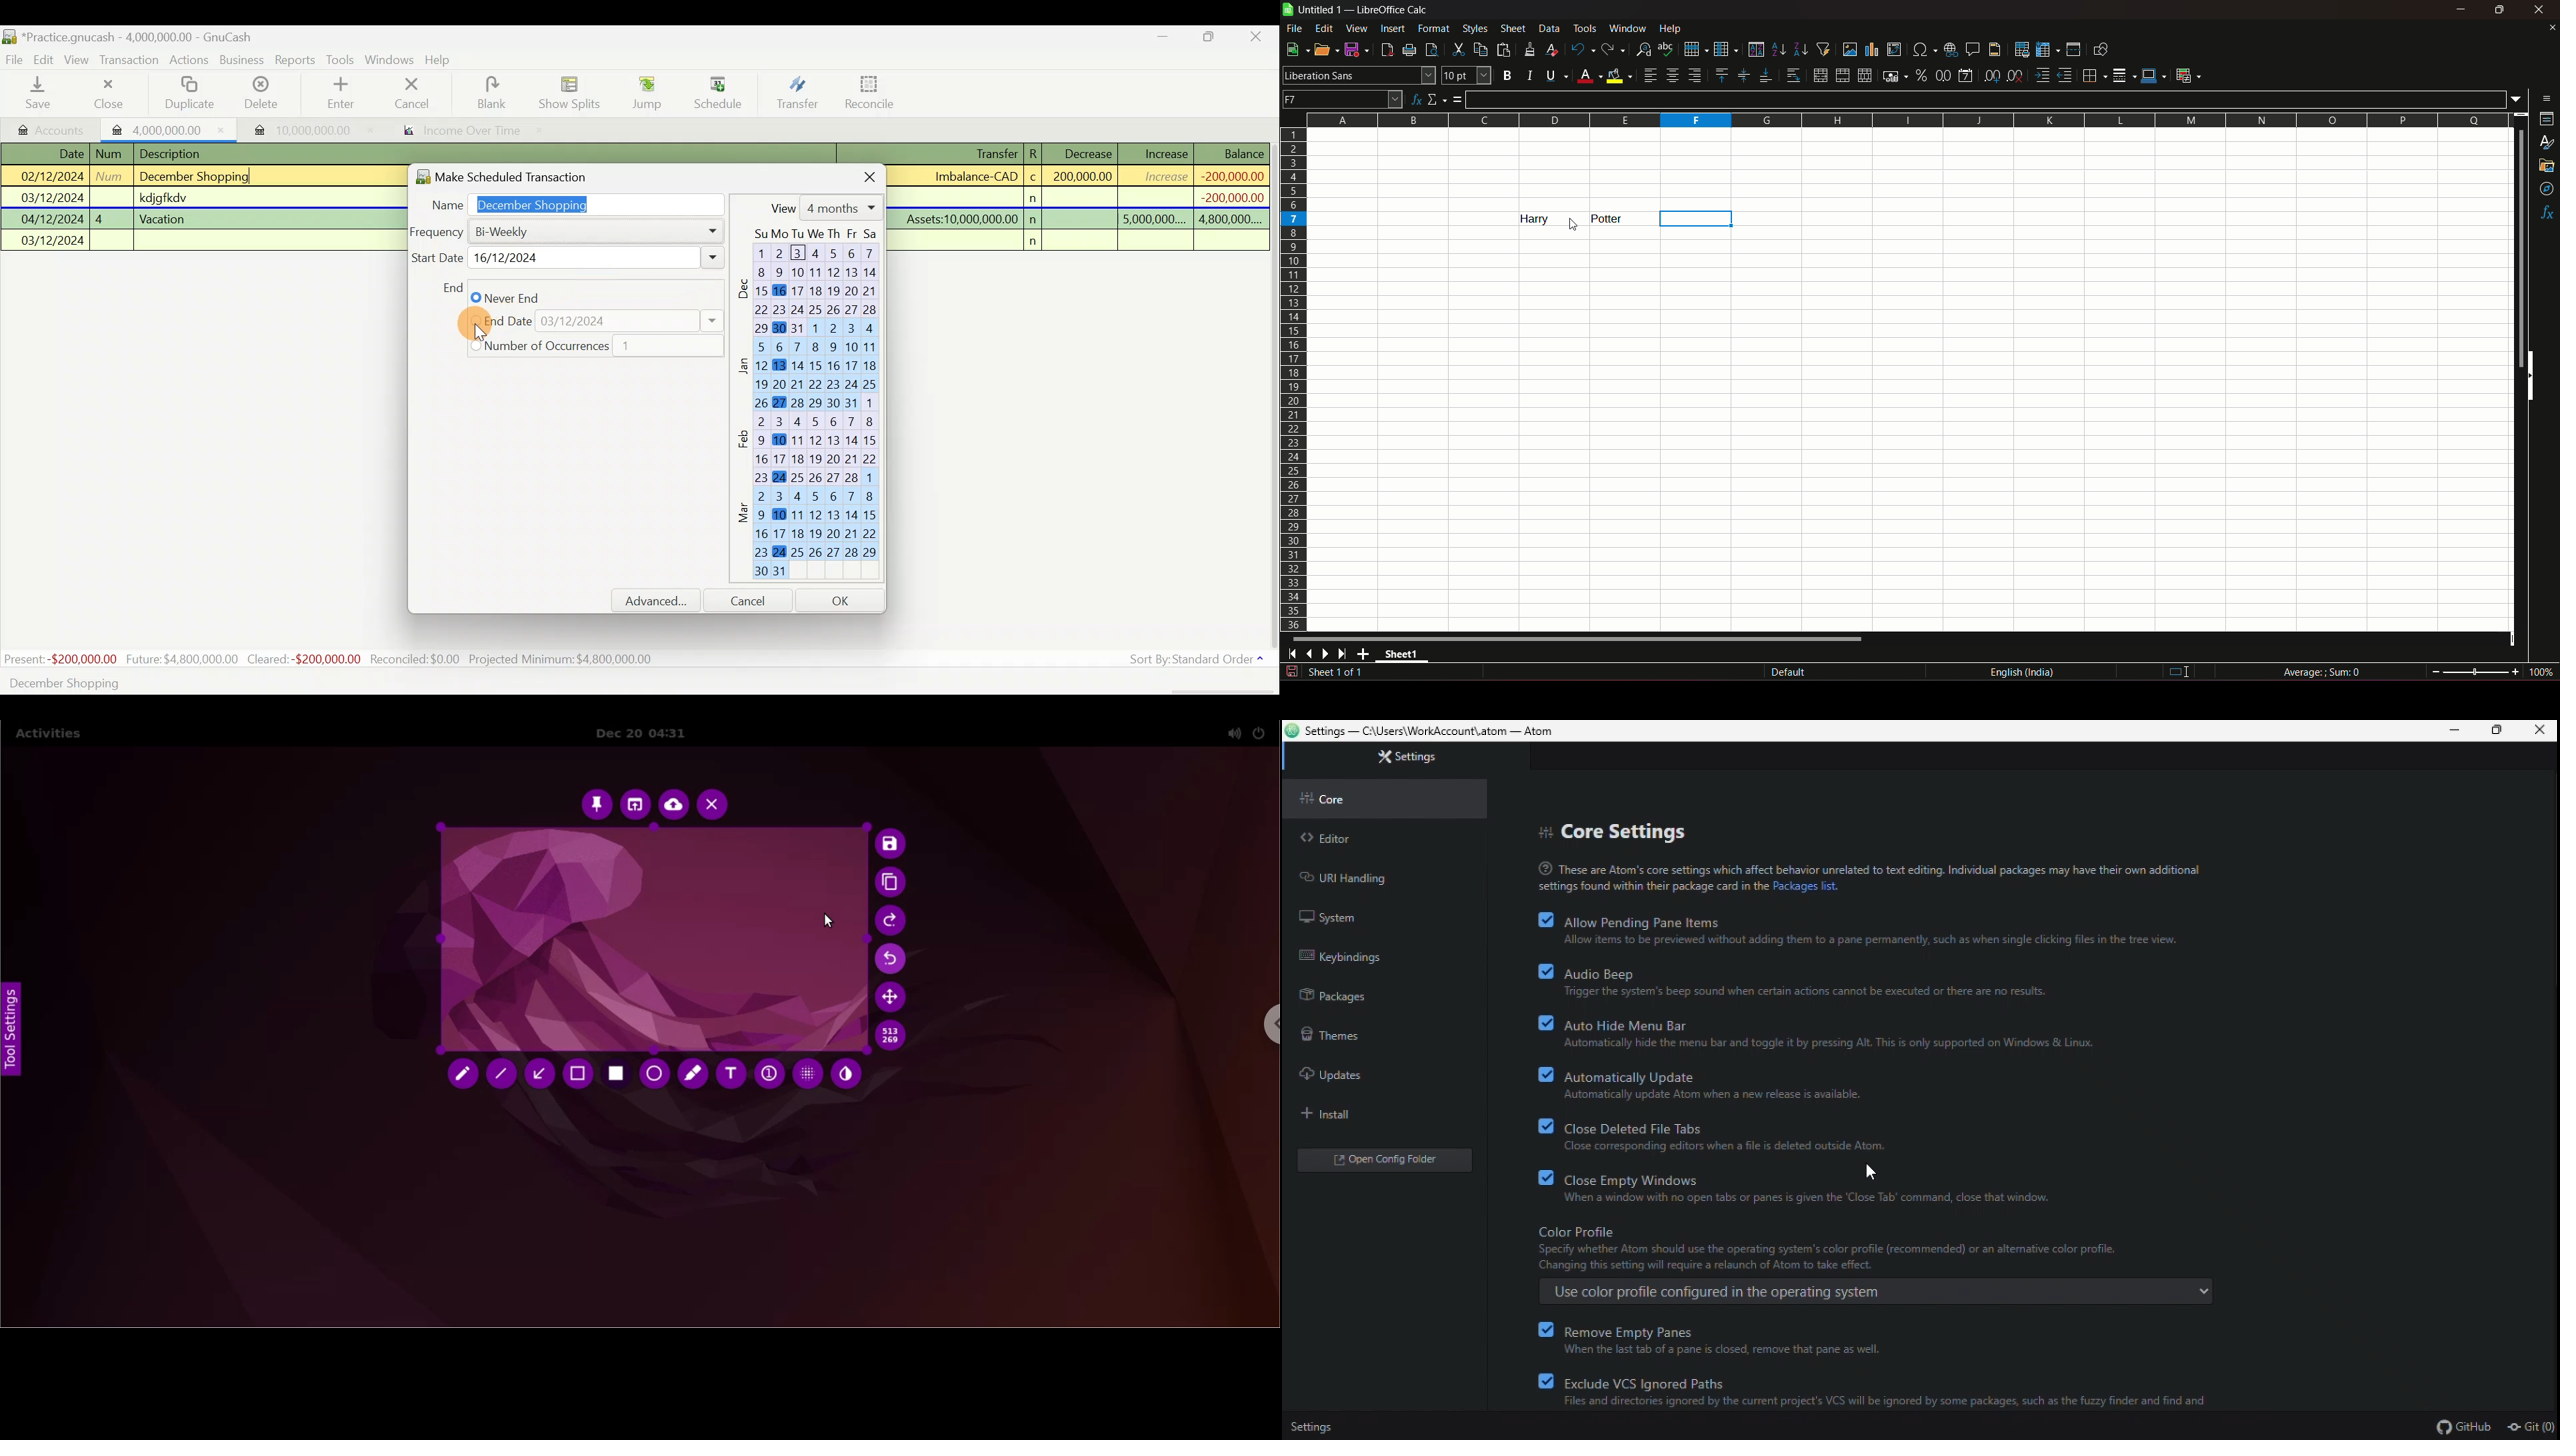 The height and width of the screenshot is (1456, 2576). What do you see at coordinates (1363, 914) in the screenshot?
I see `system` at bounding box center [1363, 914].